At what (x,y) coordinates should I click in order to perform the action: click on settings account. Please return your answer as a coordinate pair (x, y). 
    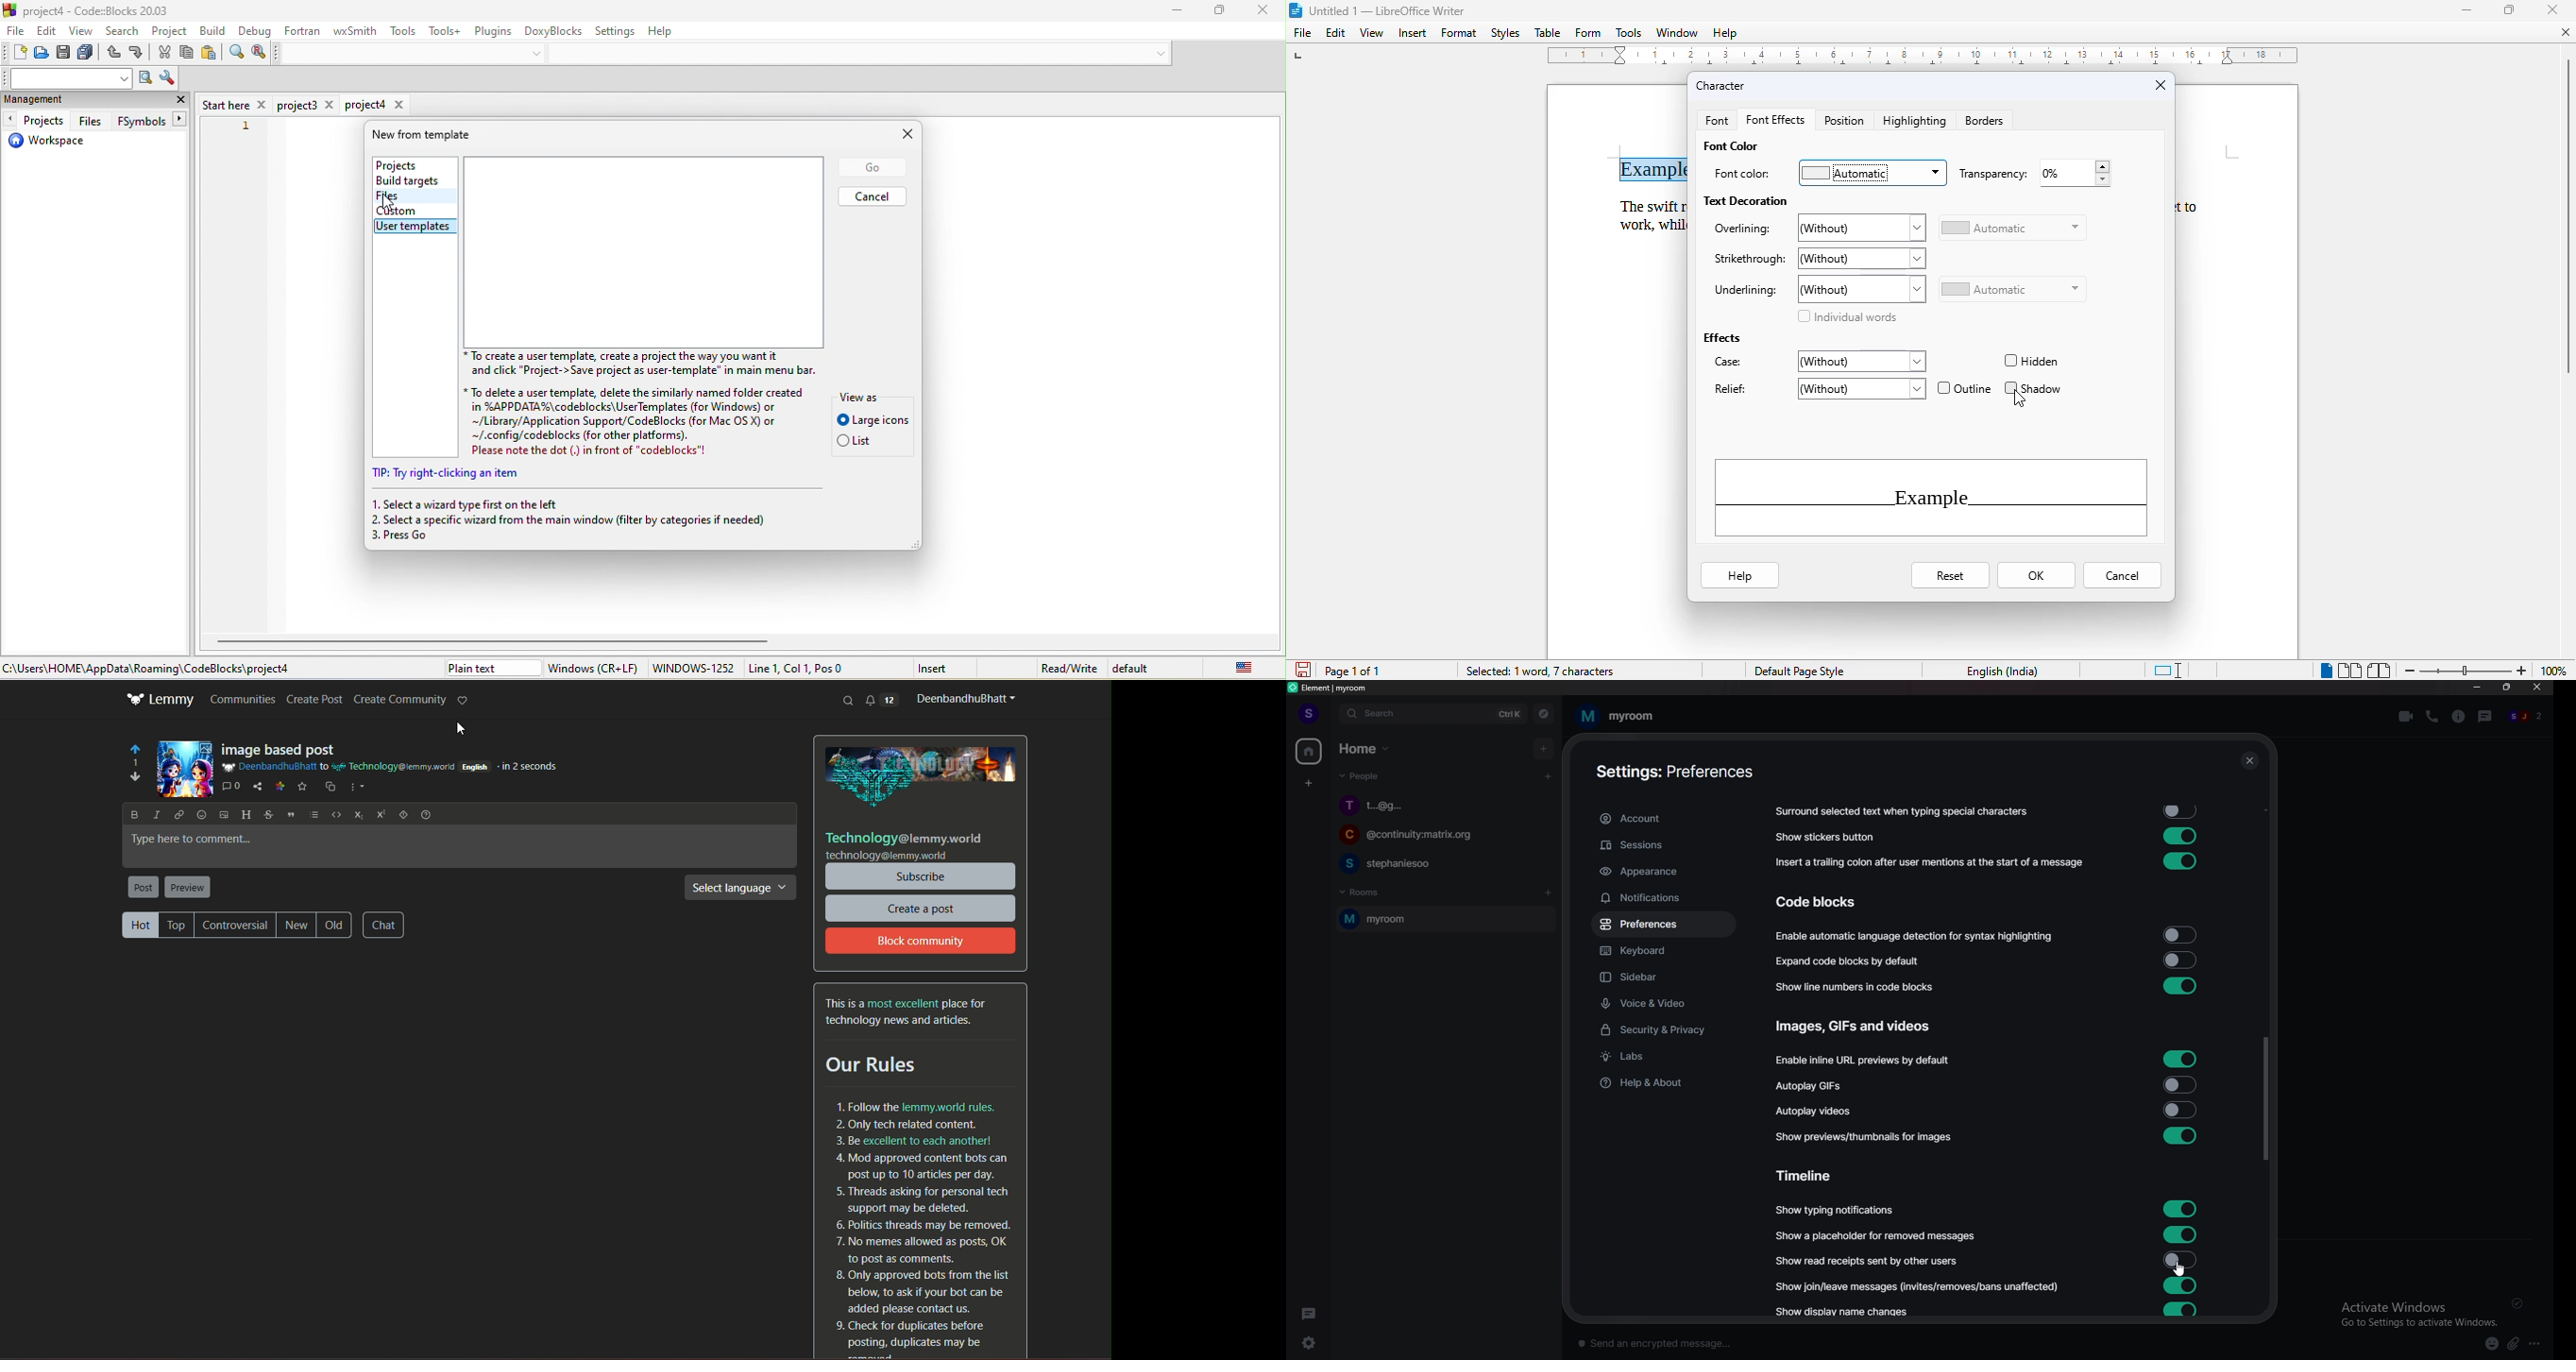
    Looking at the image, I should click on (1674, 773).